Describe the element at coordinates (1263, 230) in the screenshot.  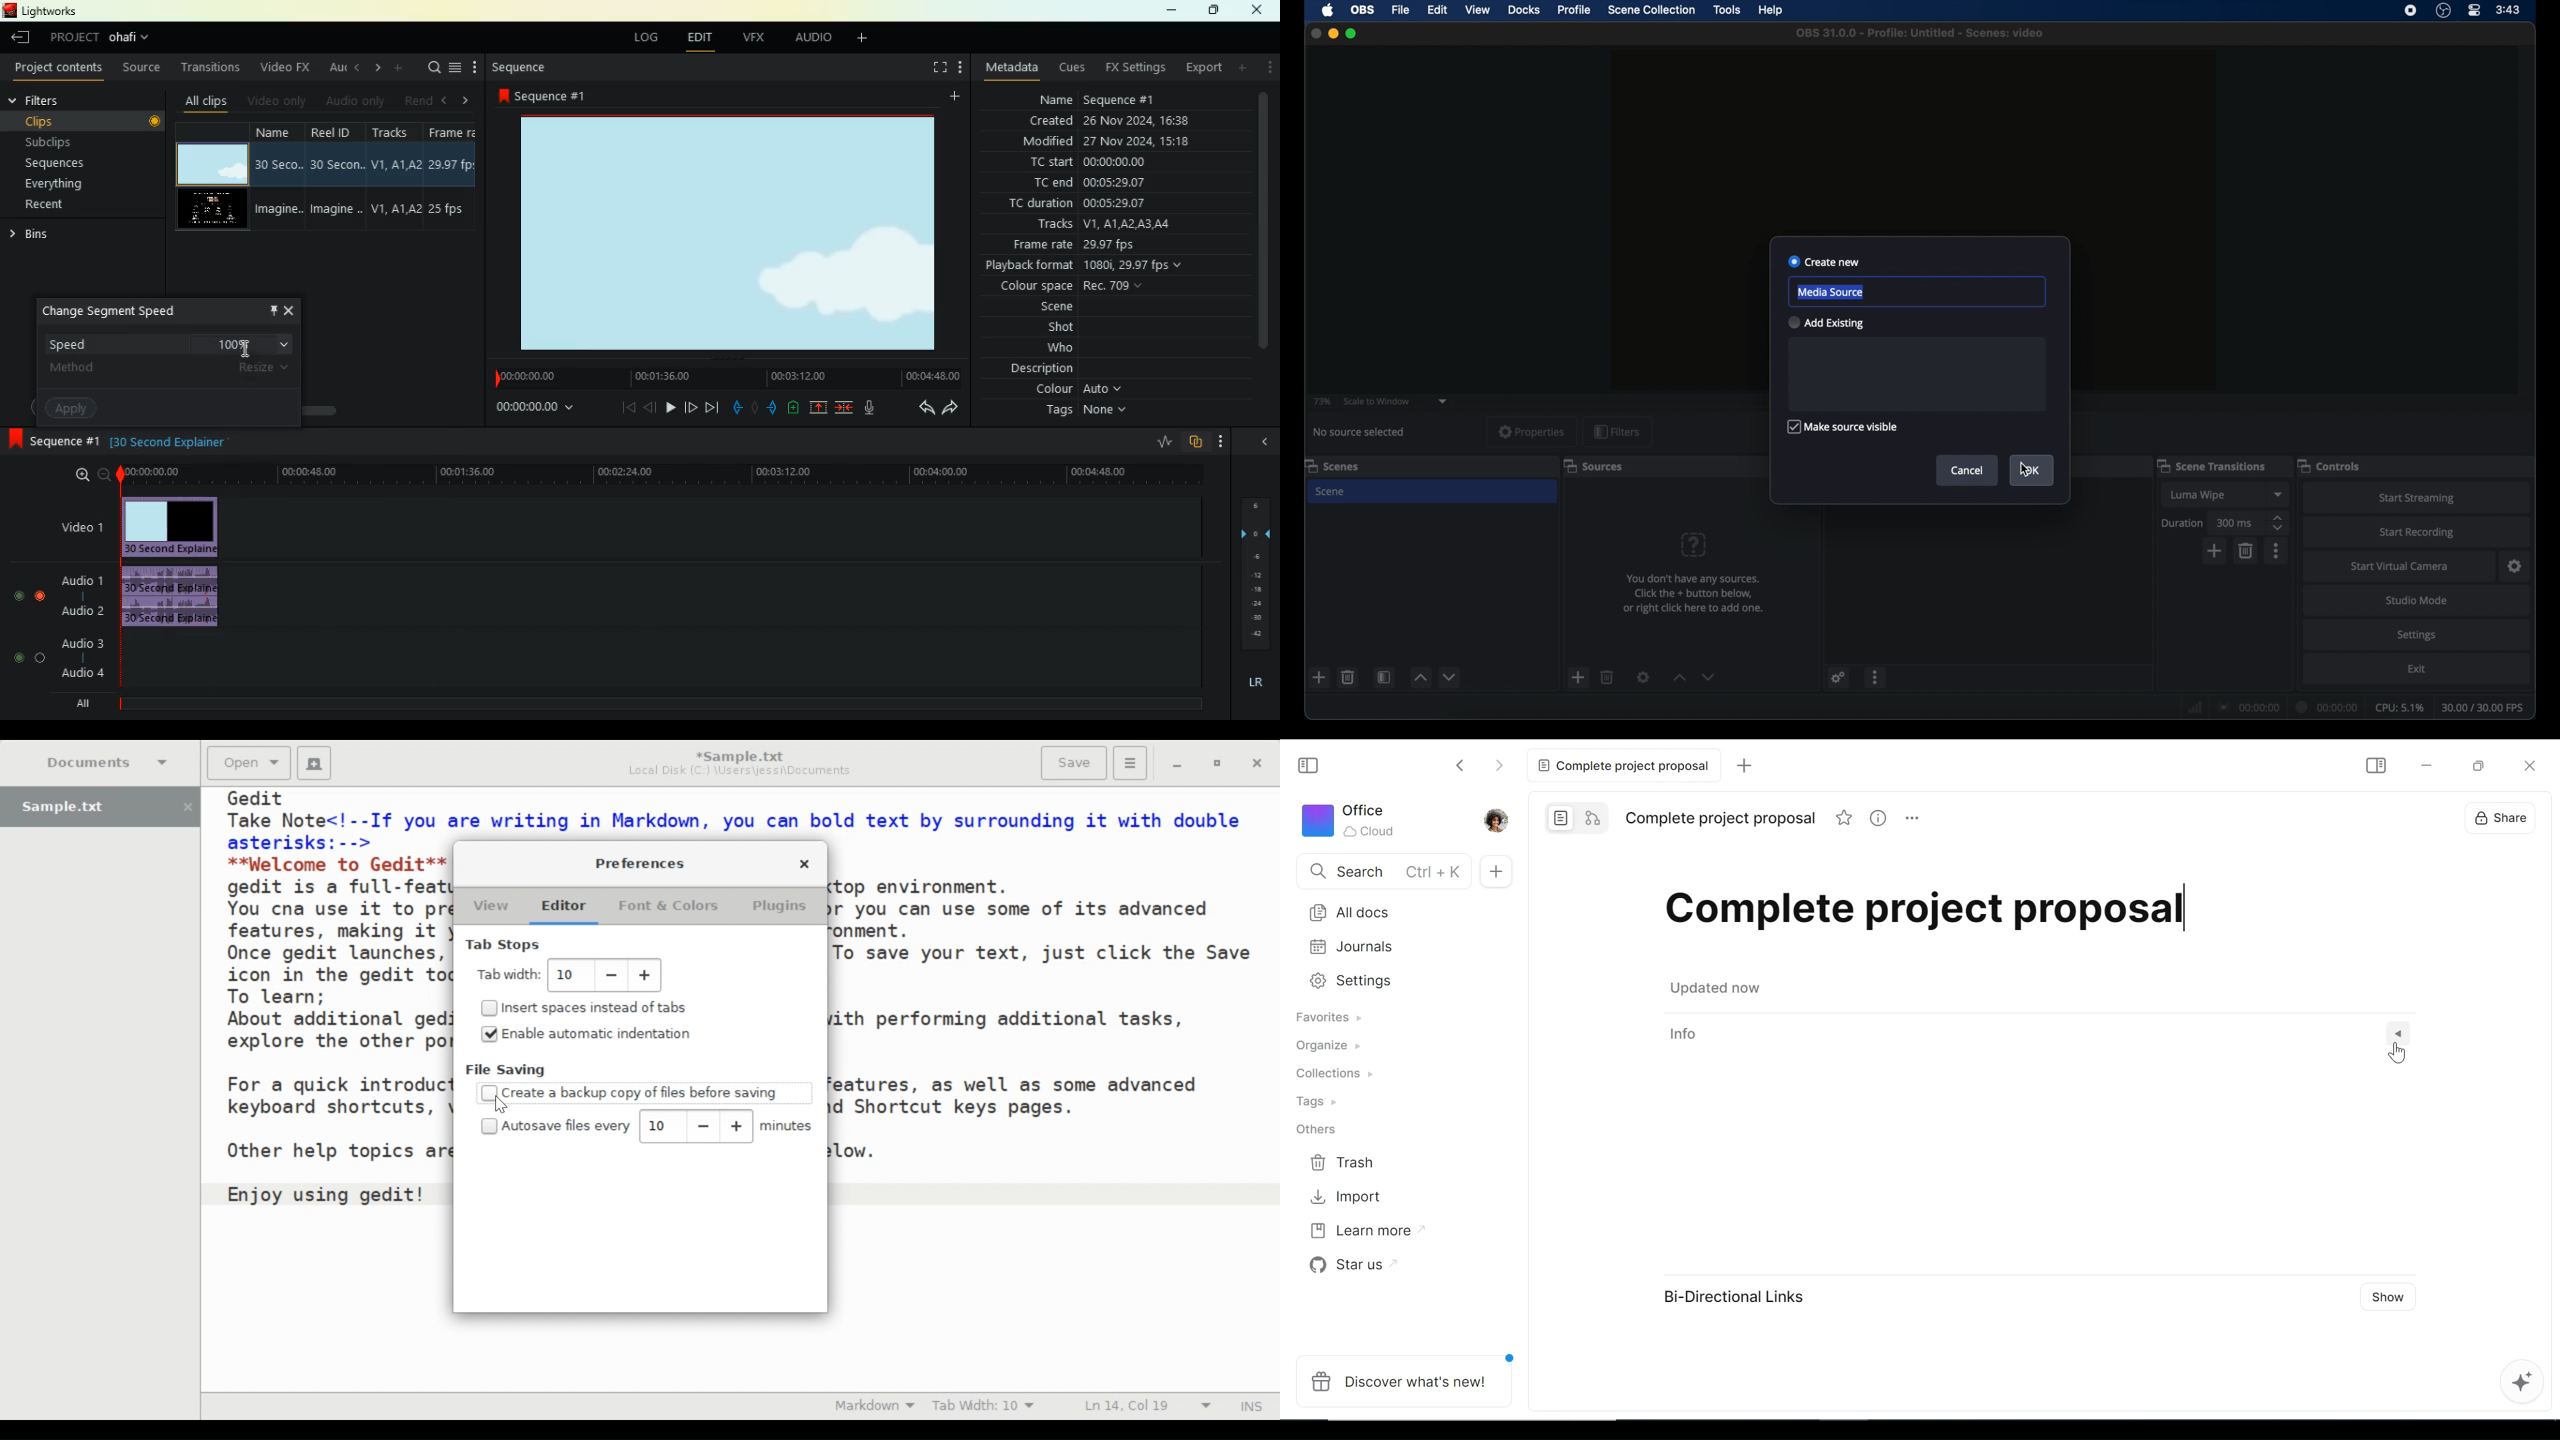
I see `scroll` at that location.